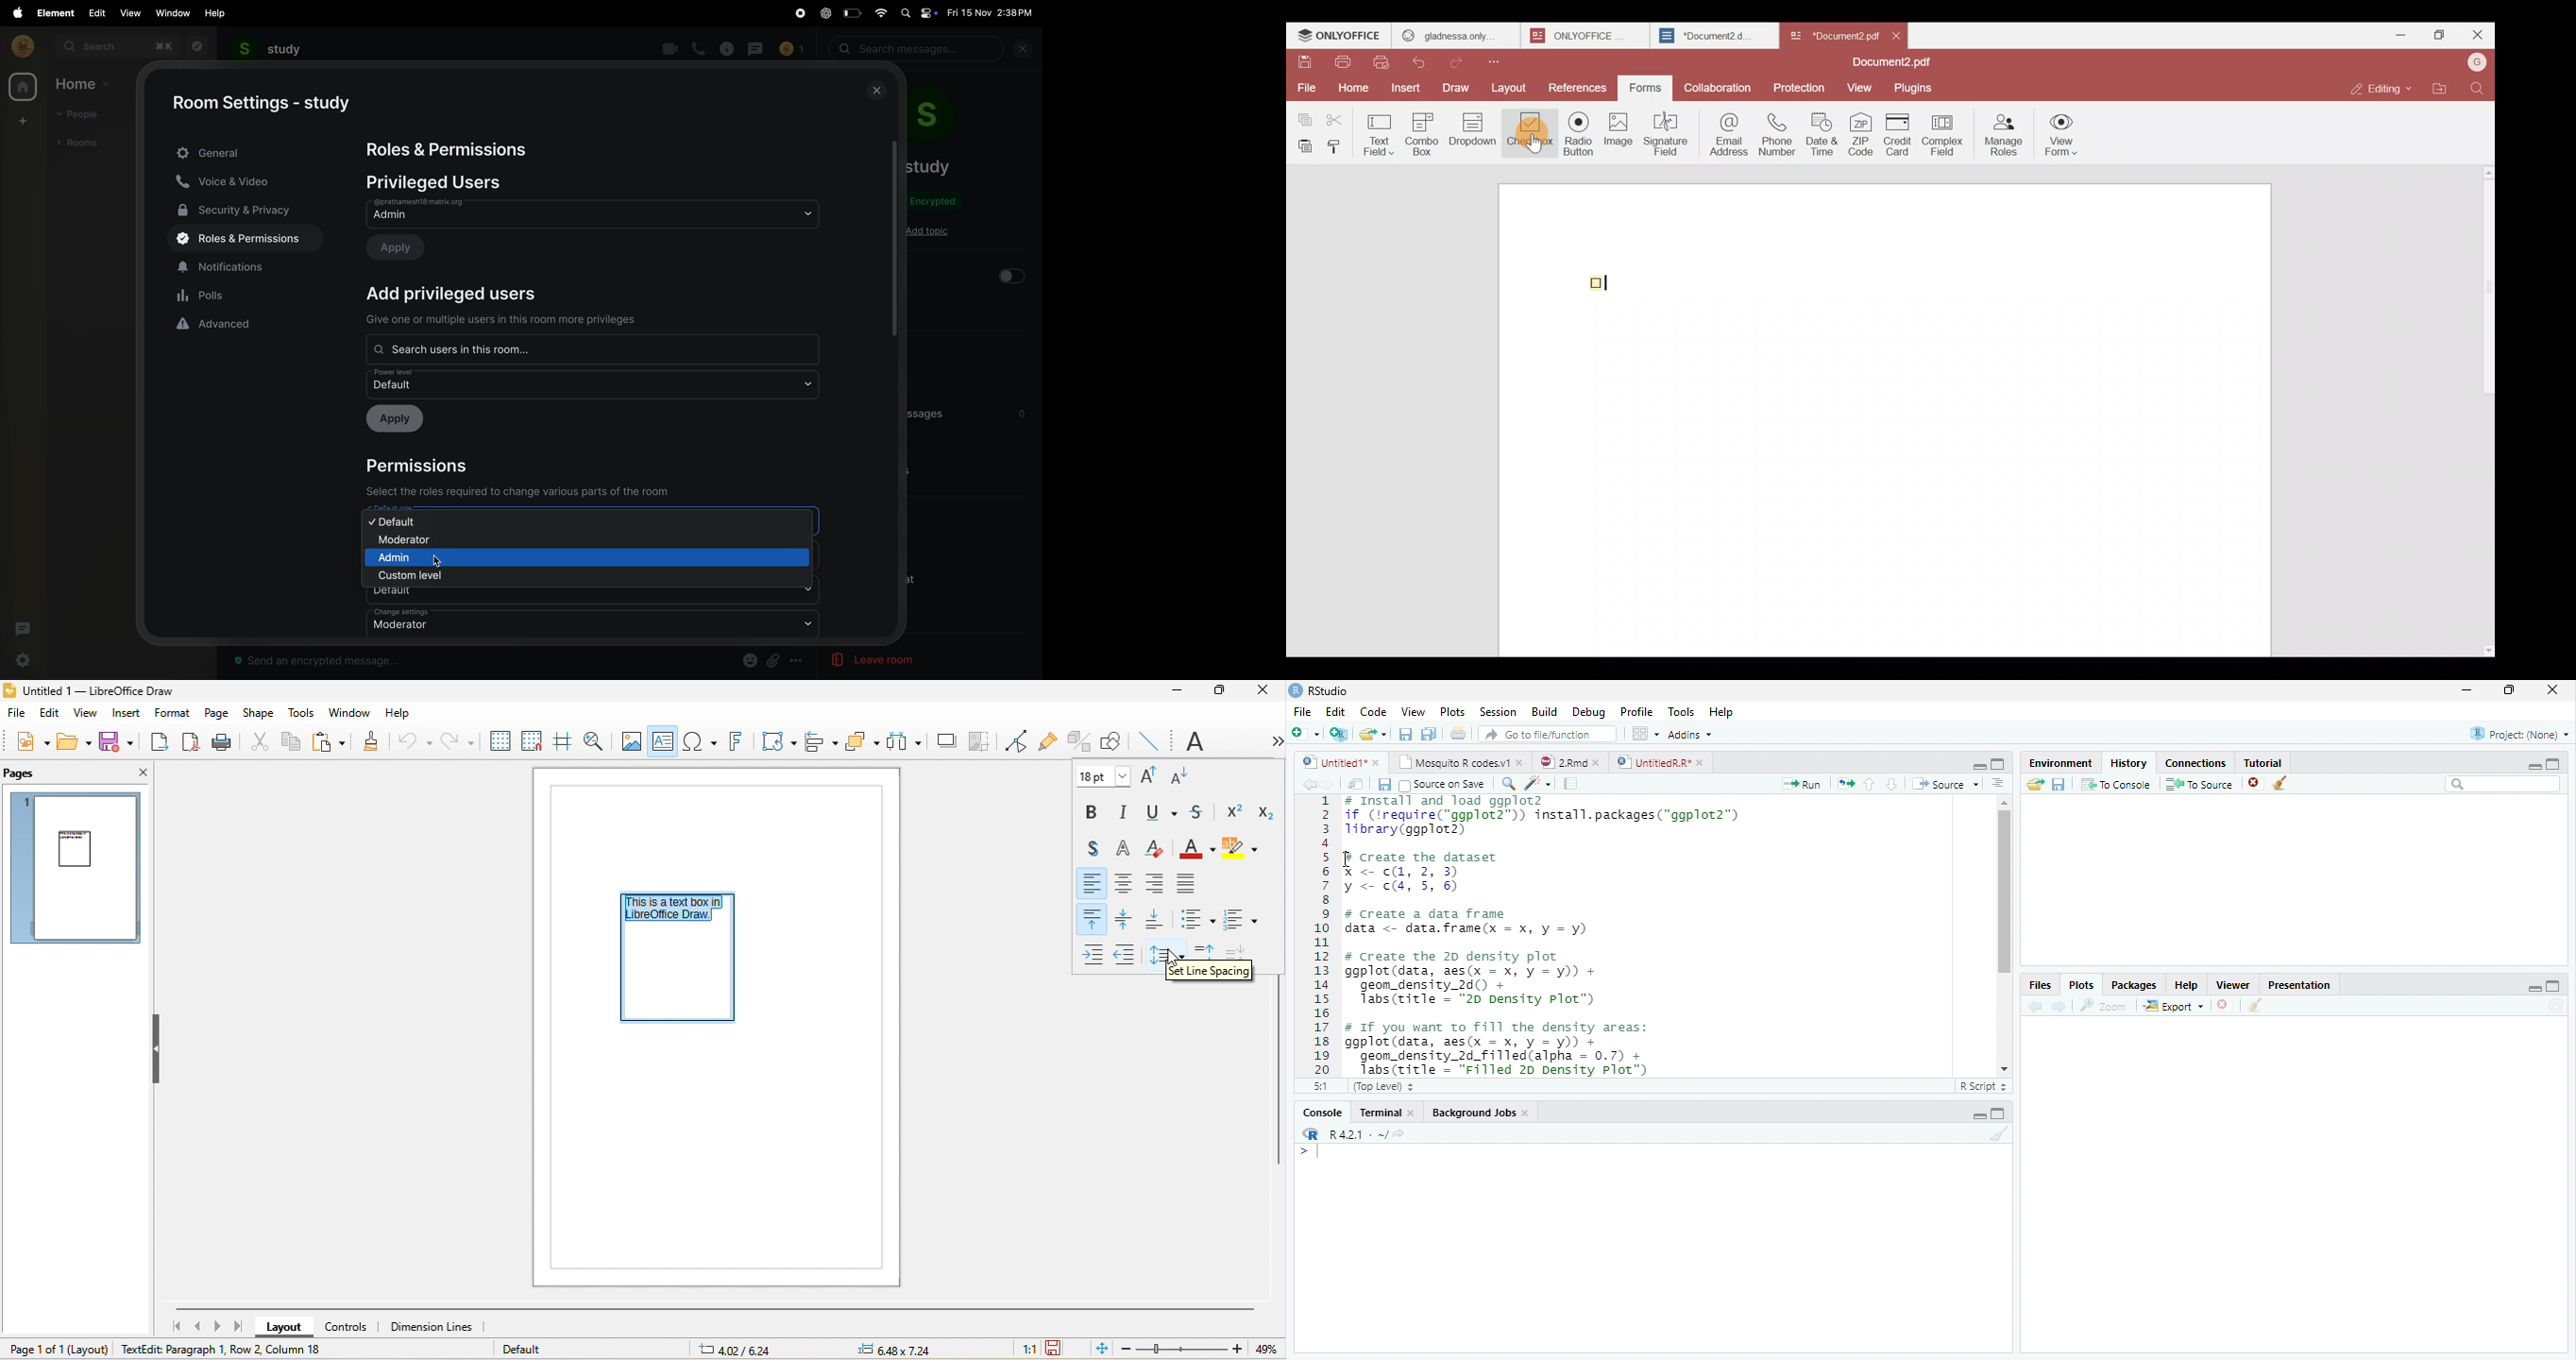 The width and height of the screenshot is (2576, 1372). What do you see at coordinates (2060, 785) in the screenshot?
I see `save workspace` at bounding box center [2060, 785].